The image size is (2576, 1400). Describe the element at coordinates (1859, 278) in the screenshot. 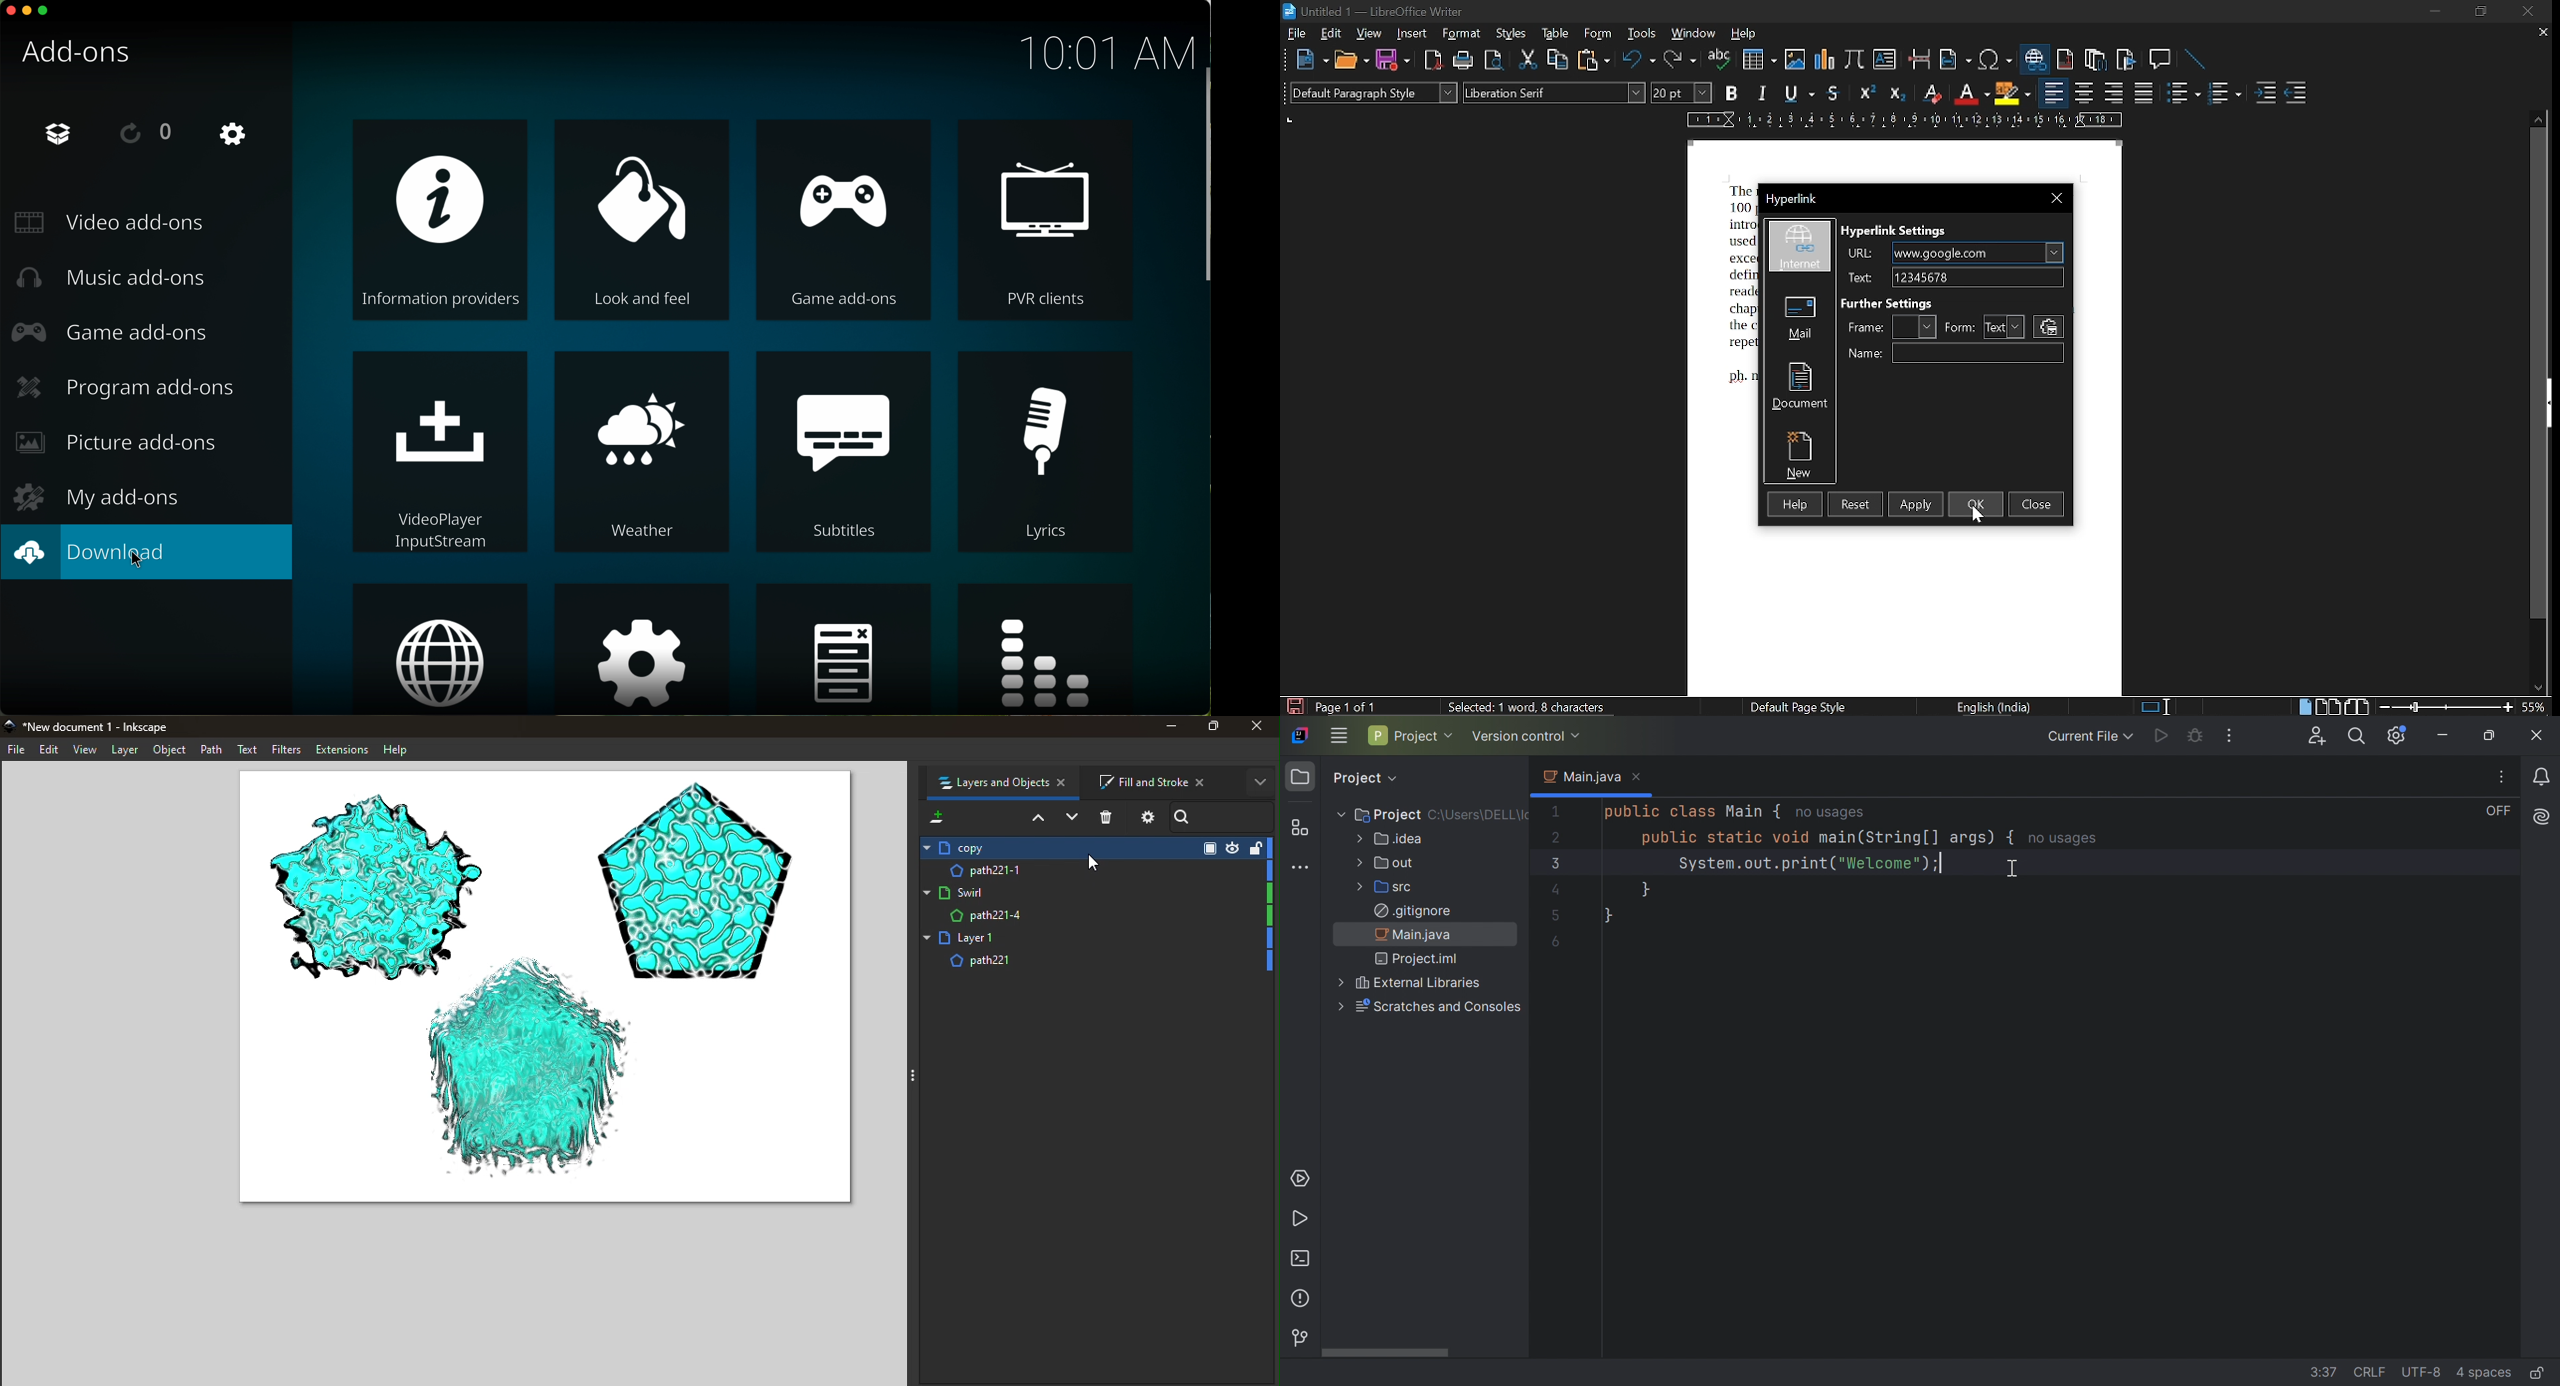

I see `text` at that location.